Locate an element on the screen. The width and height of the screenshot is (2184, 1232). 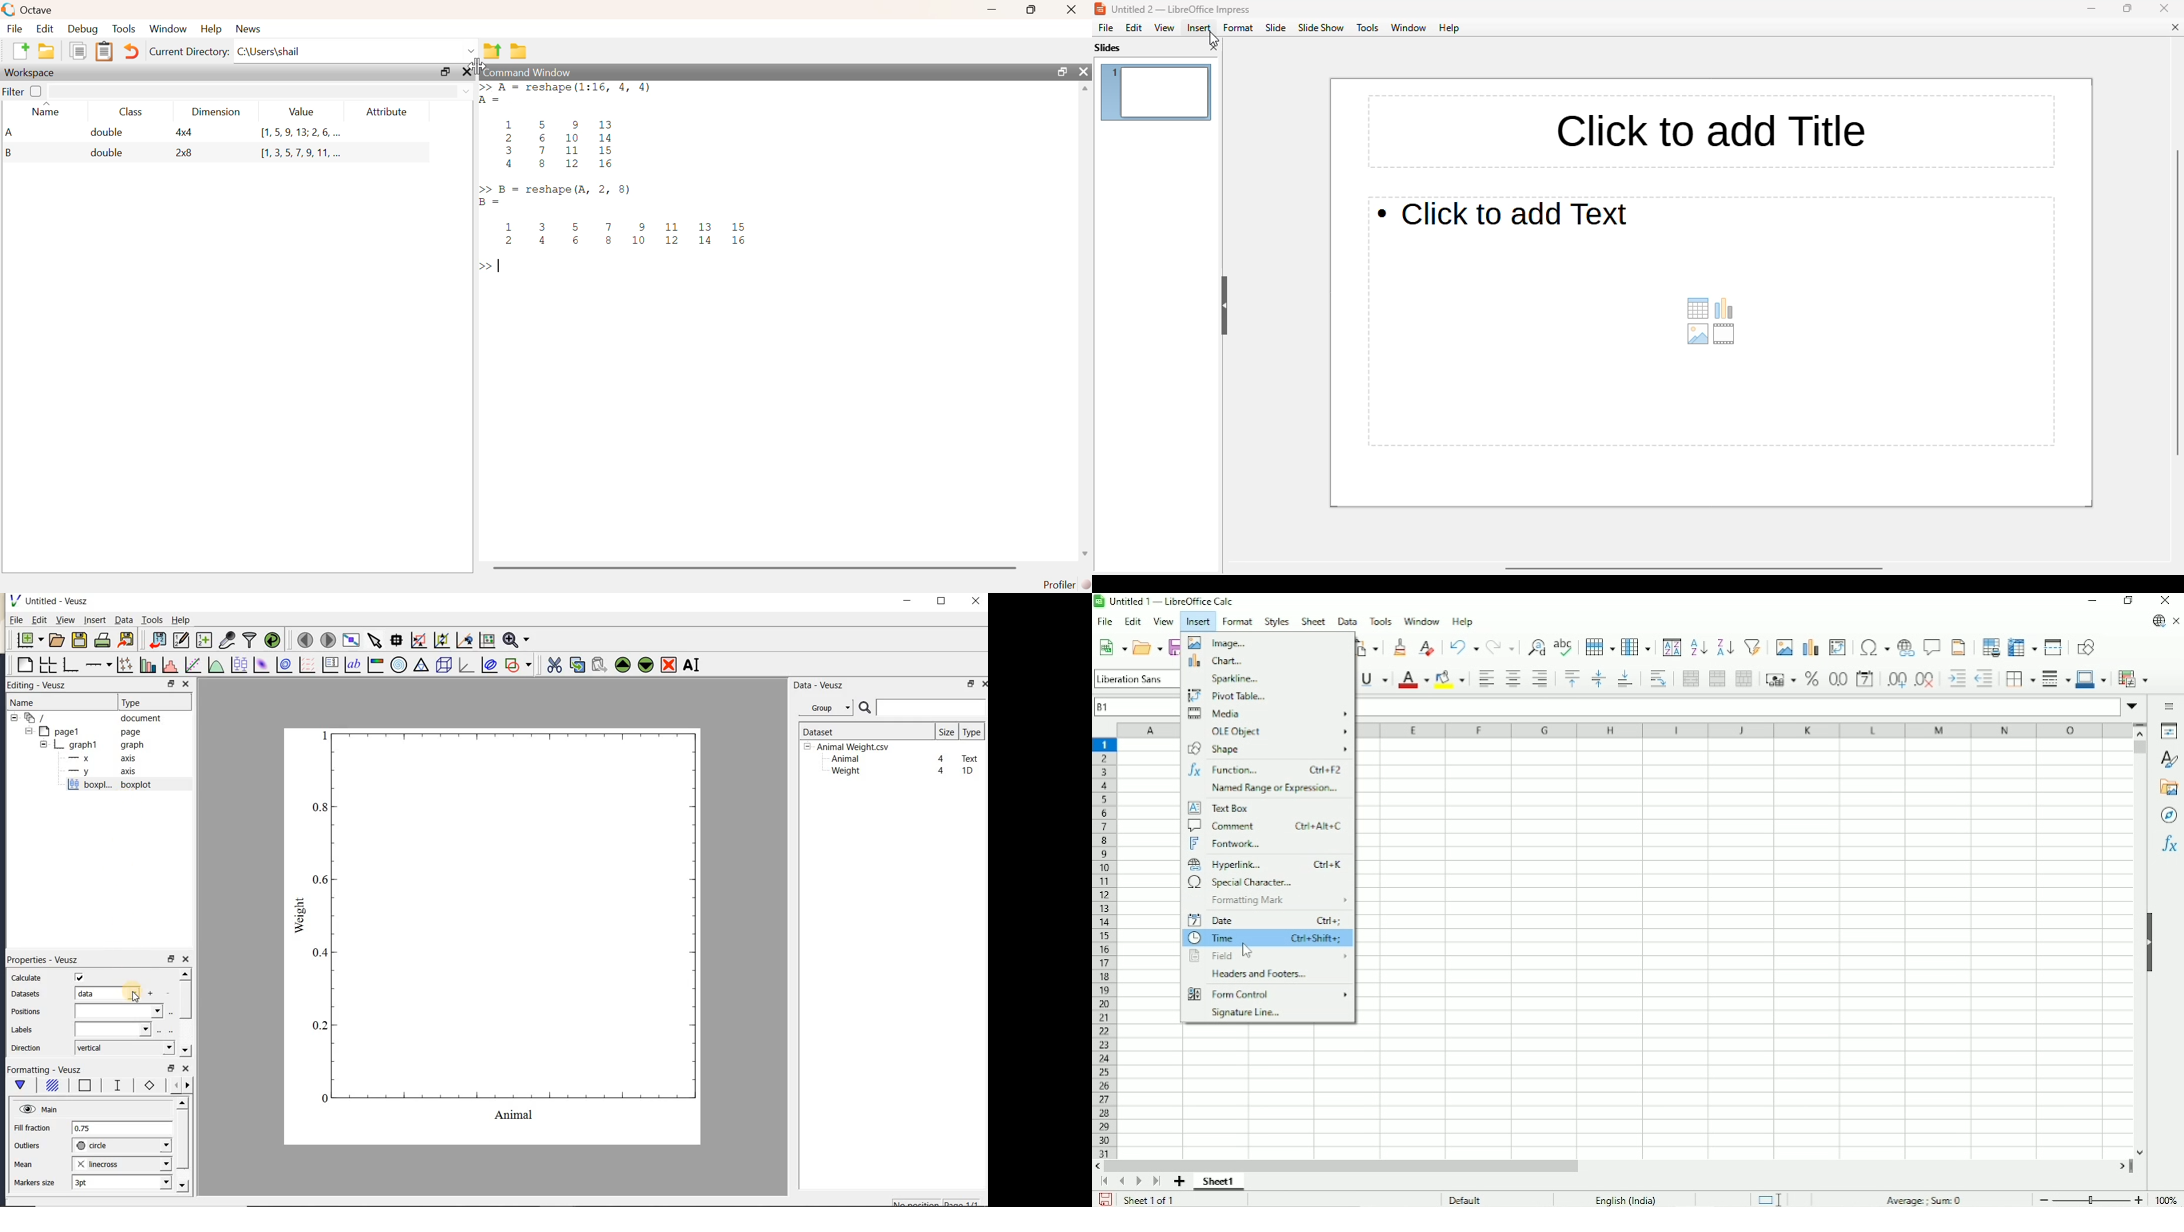
Headers and footers is located at coordinates (1257, 973).